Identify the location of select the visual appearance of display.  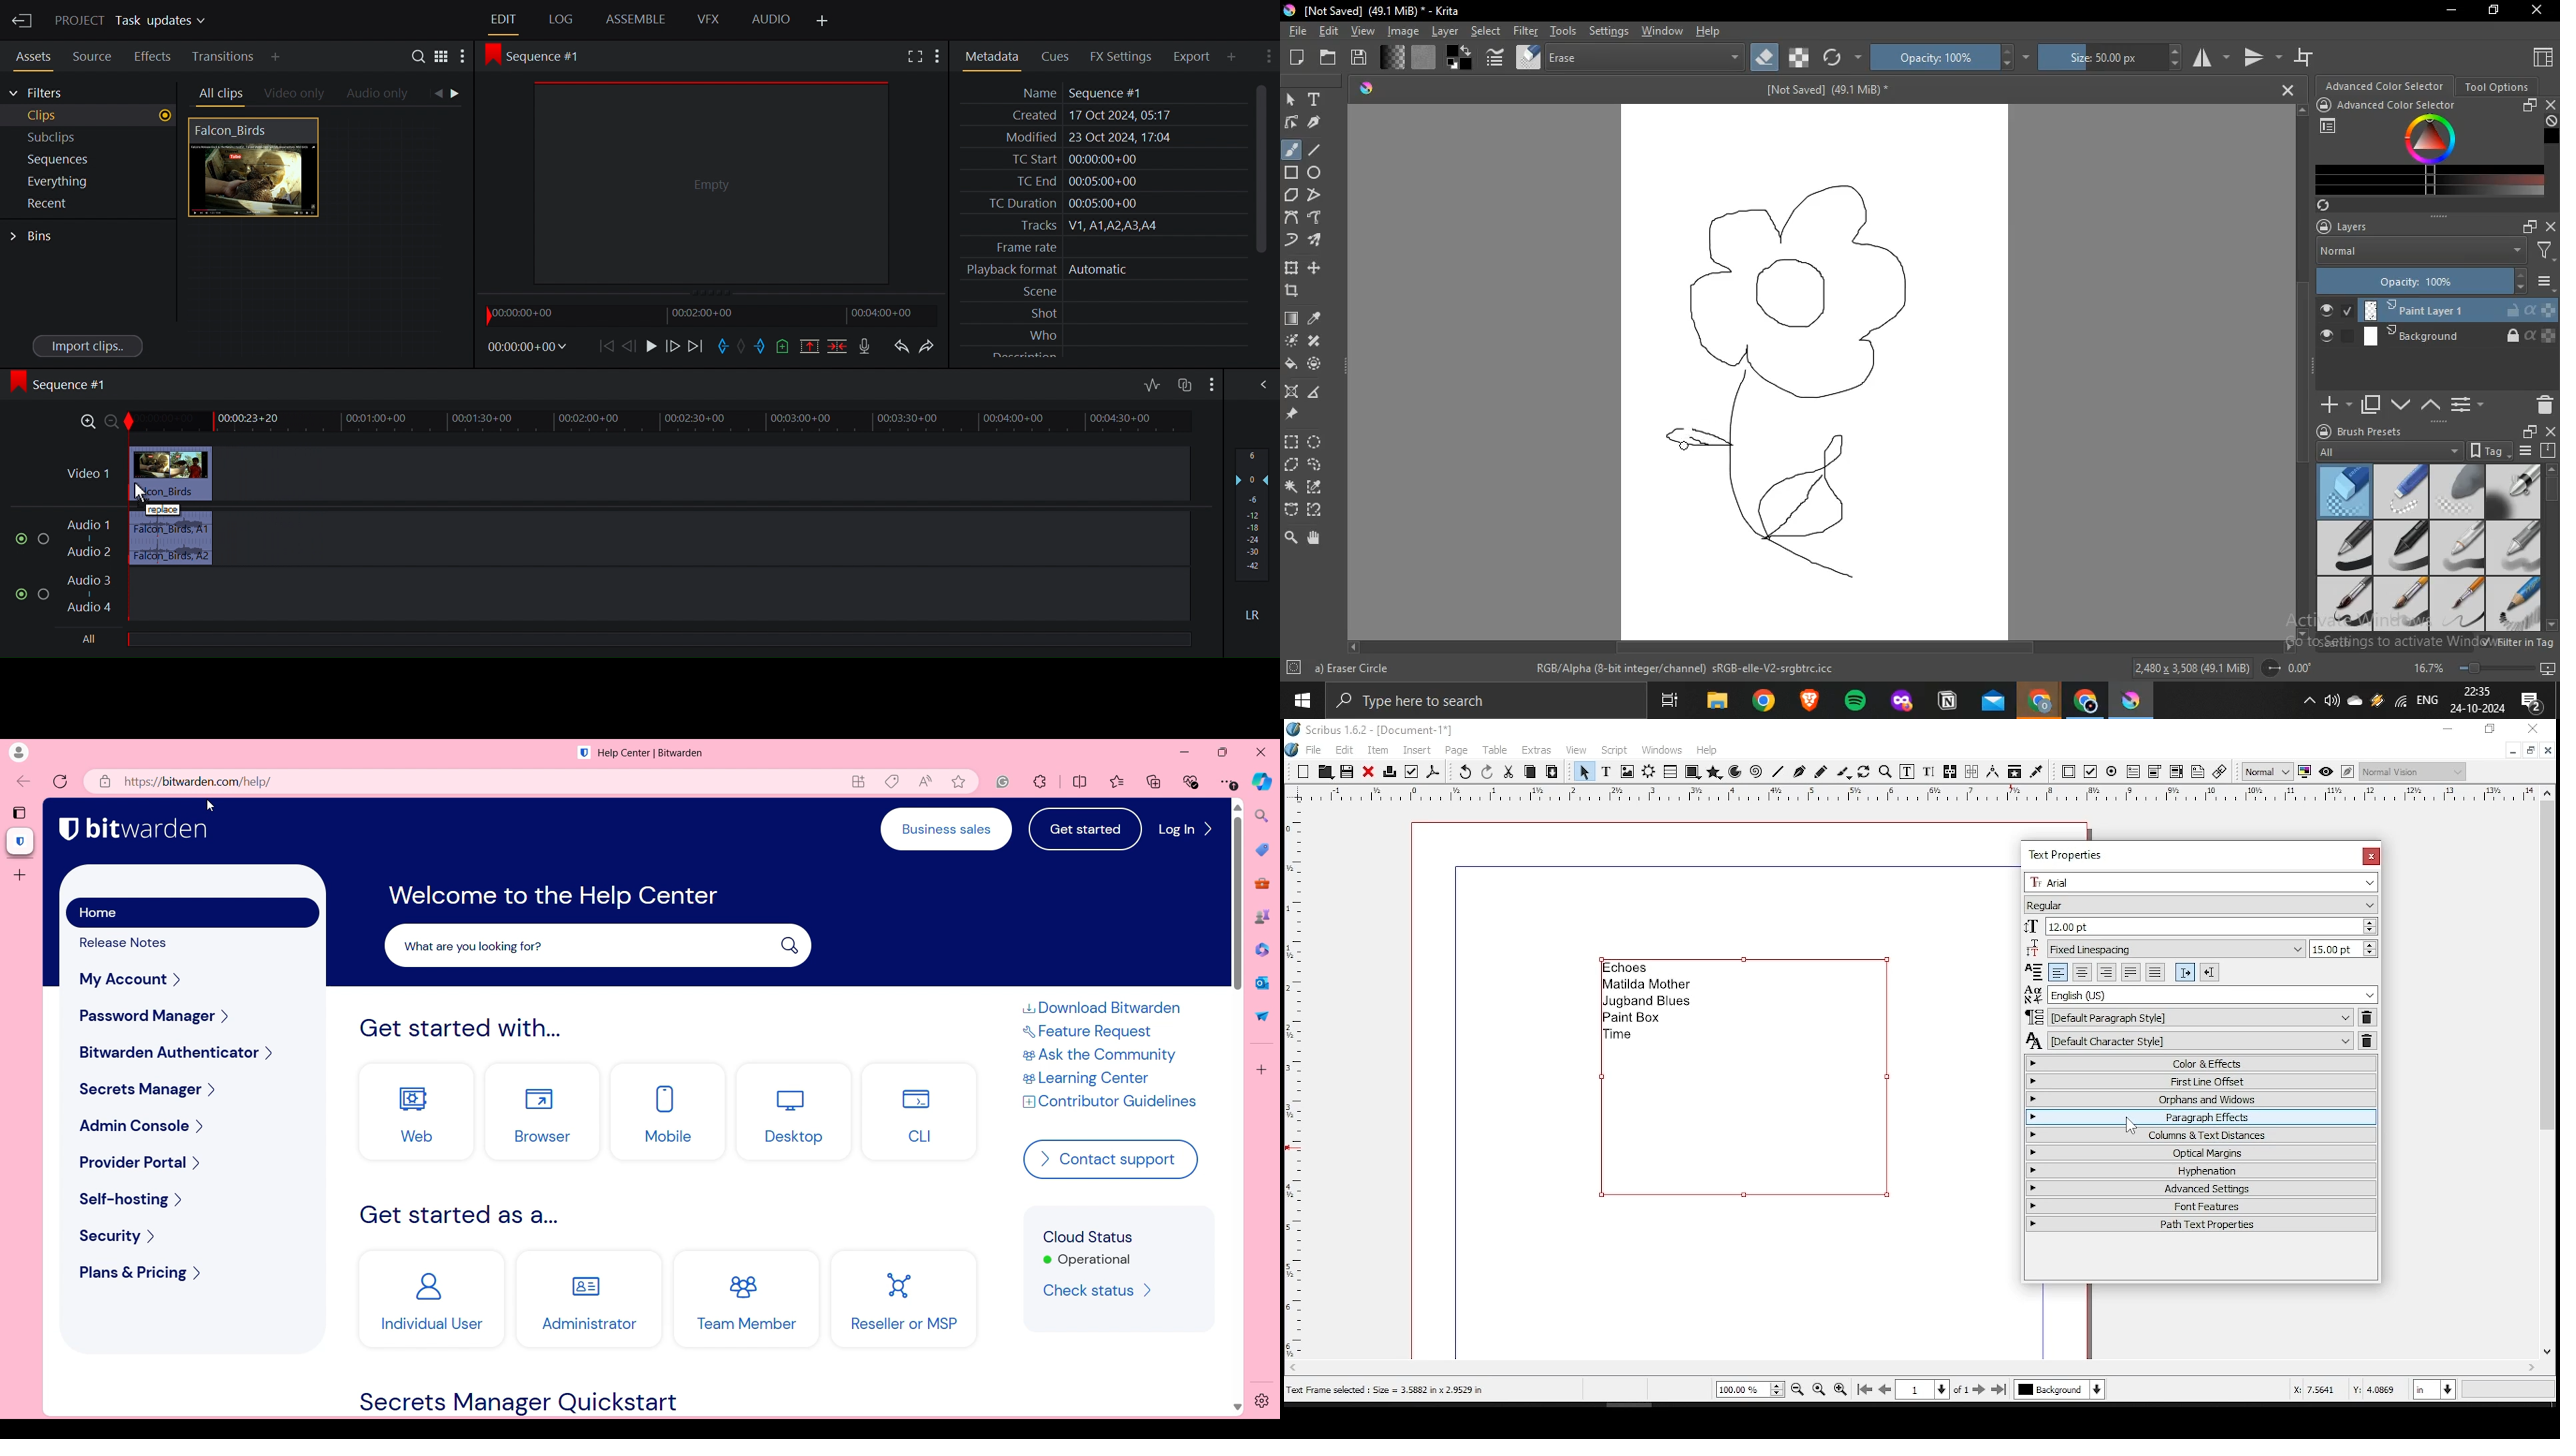
(2412, 771).